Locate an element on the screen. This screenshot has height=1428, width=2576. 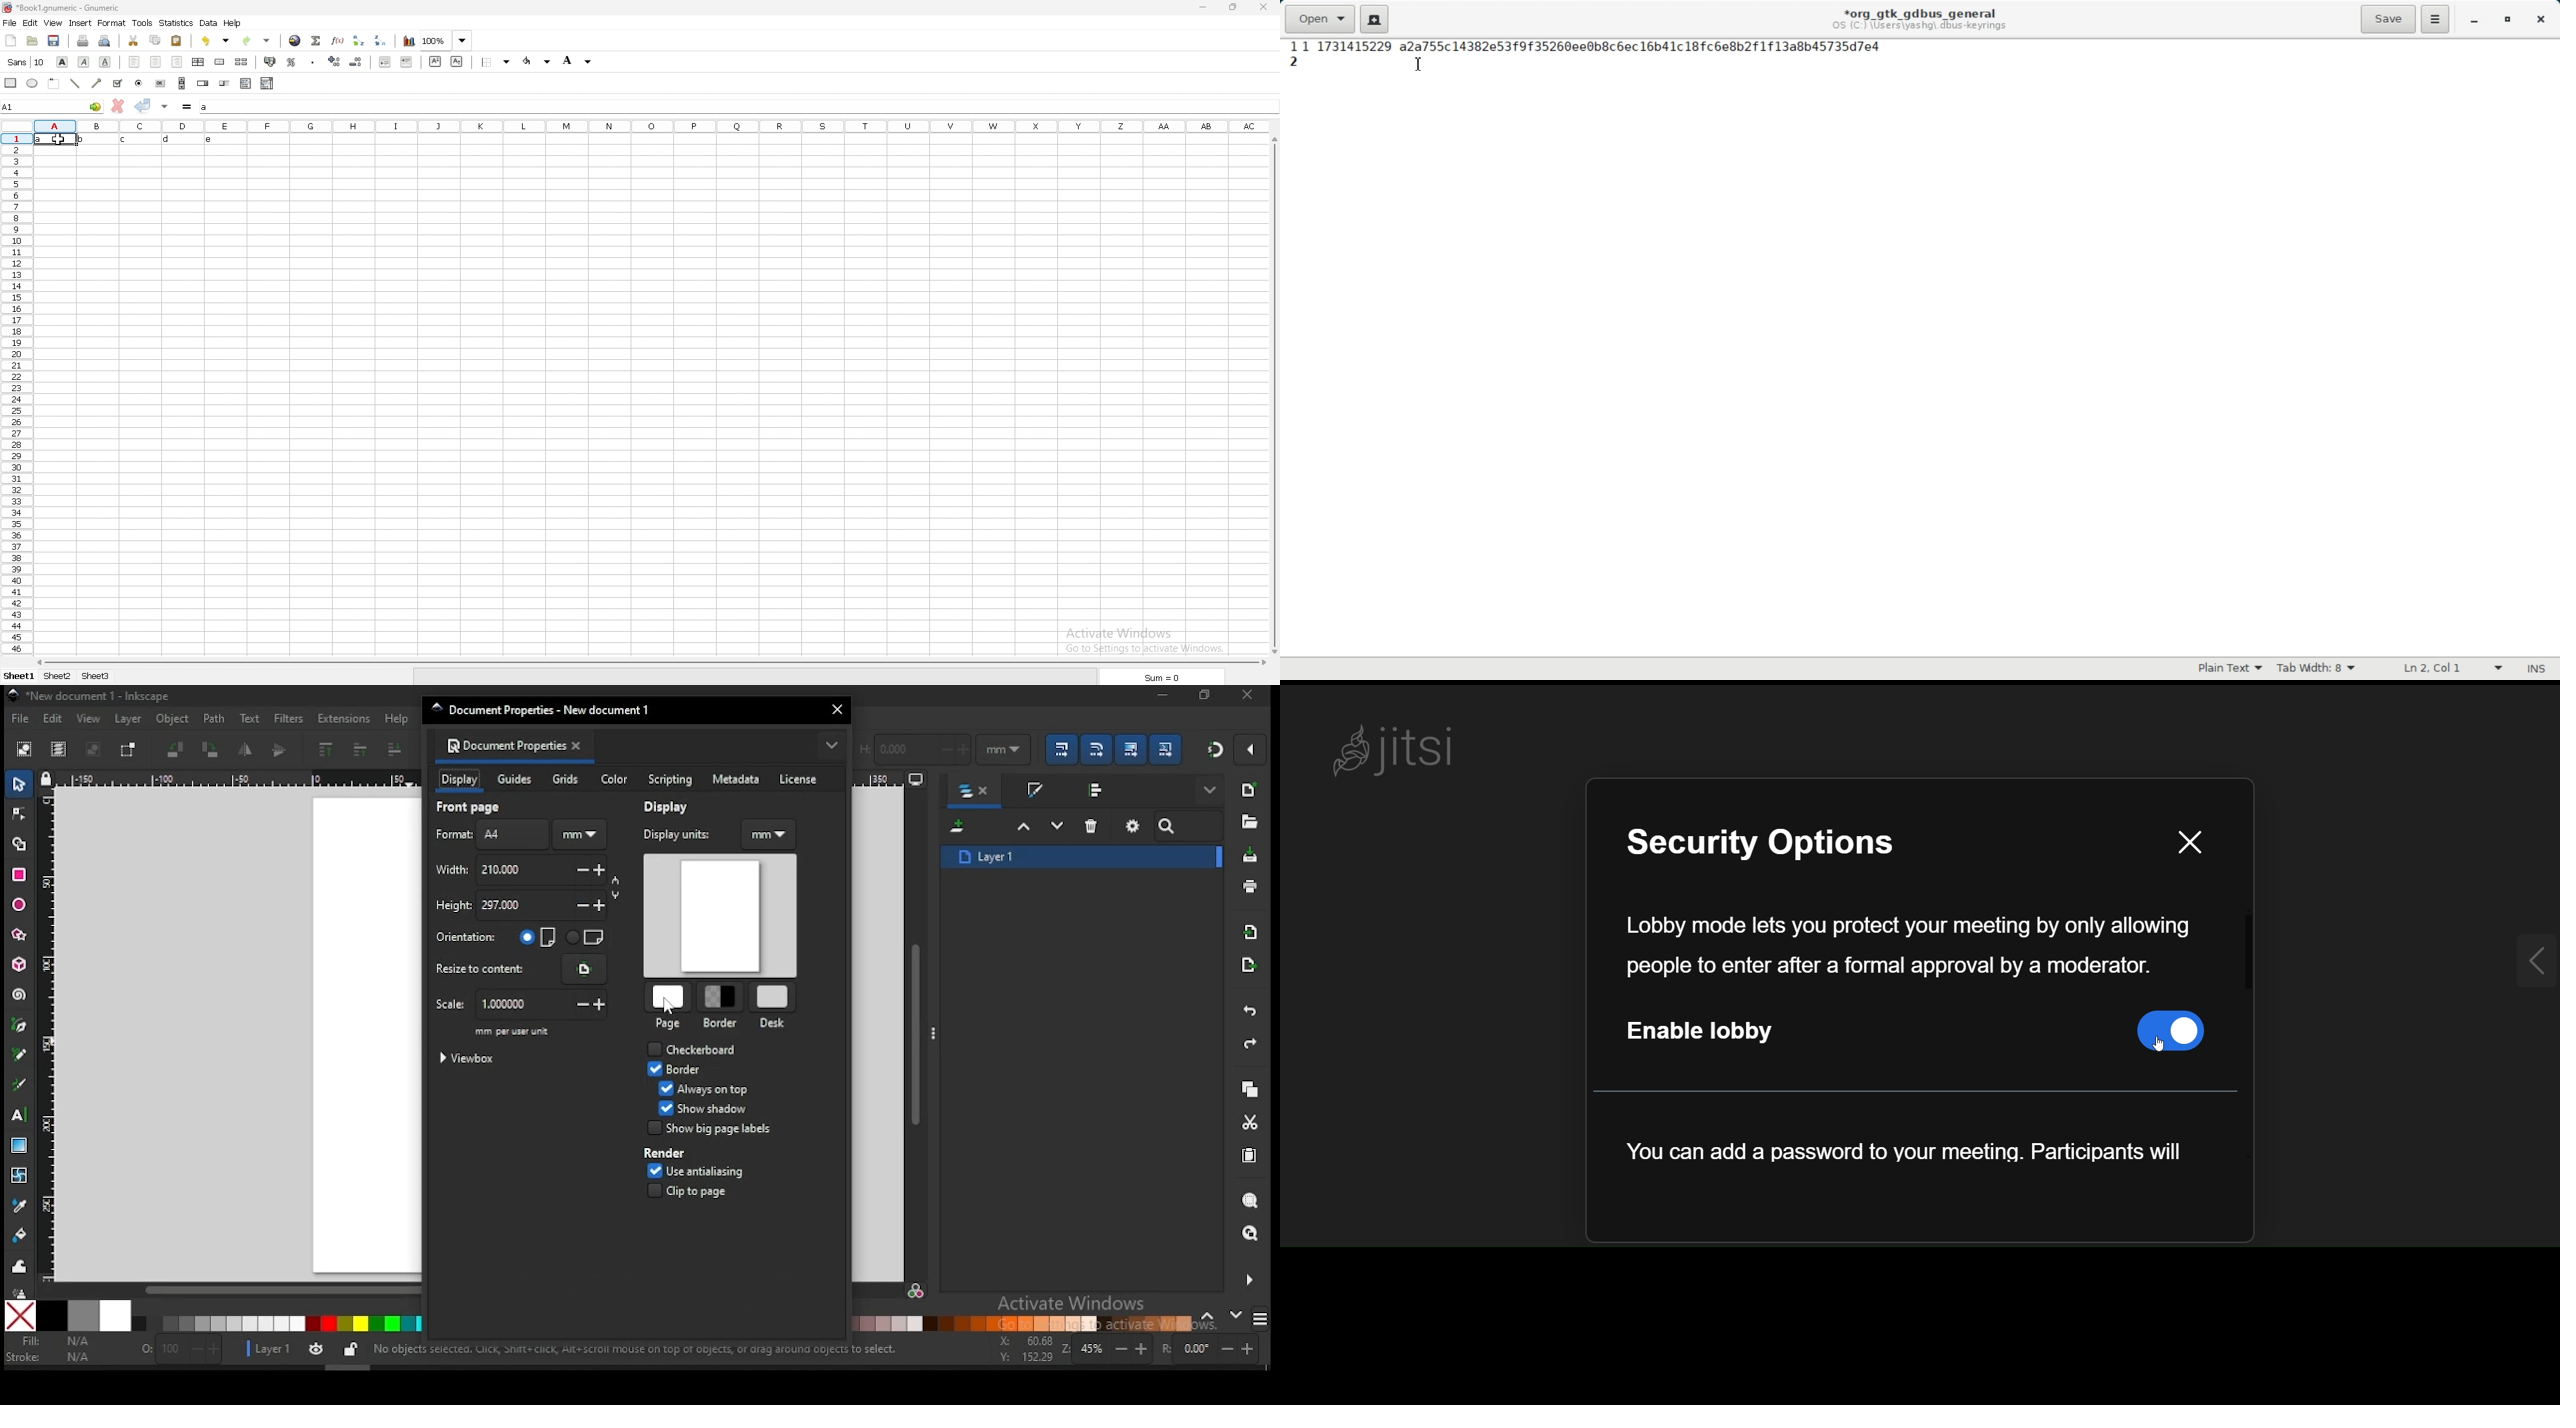
data is located at coordinates (210, 23).